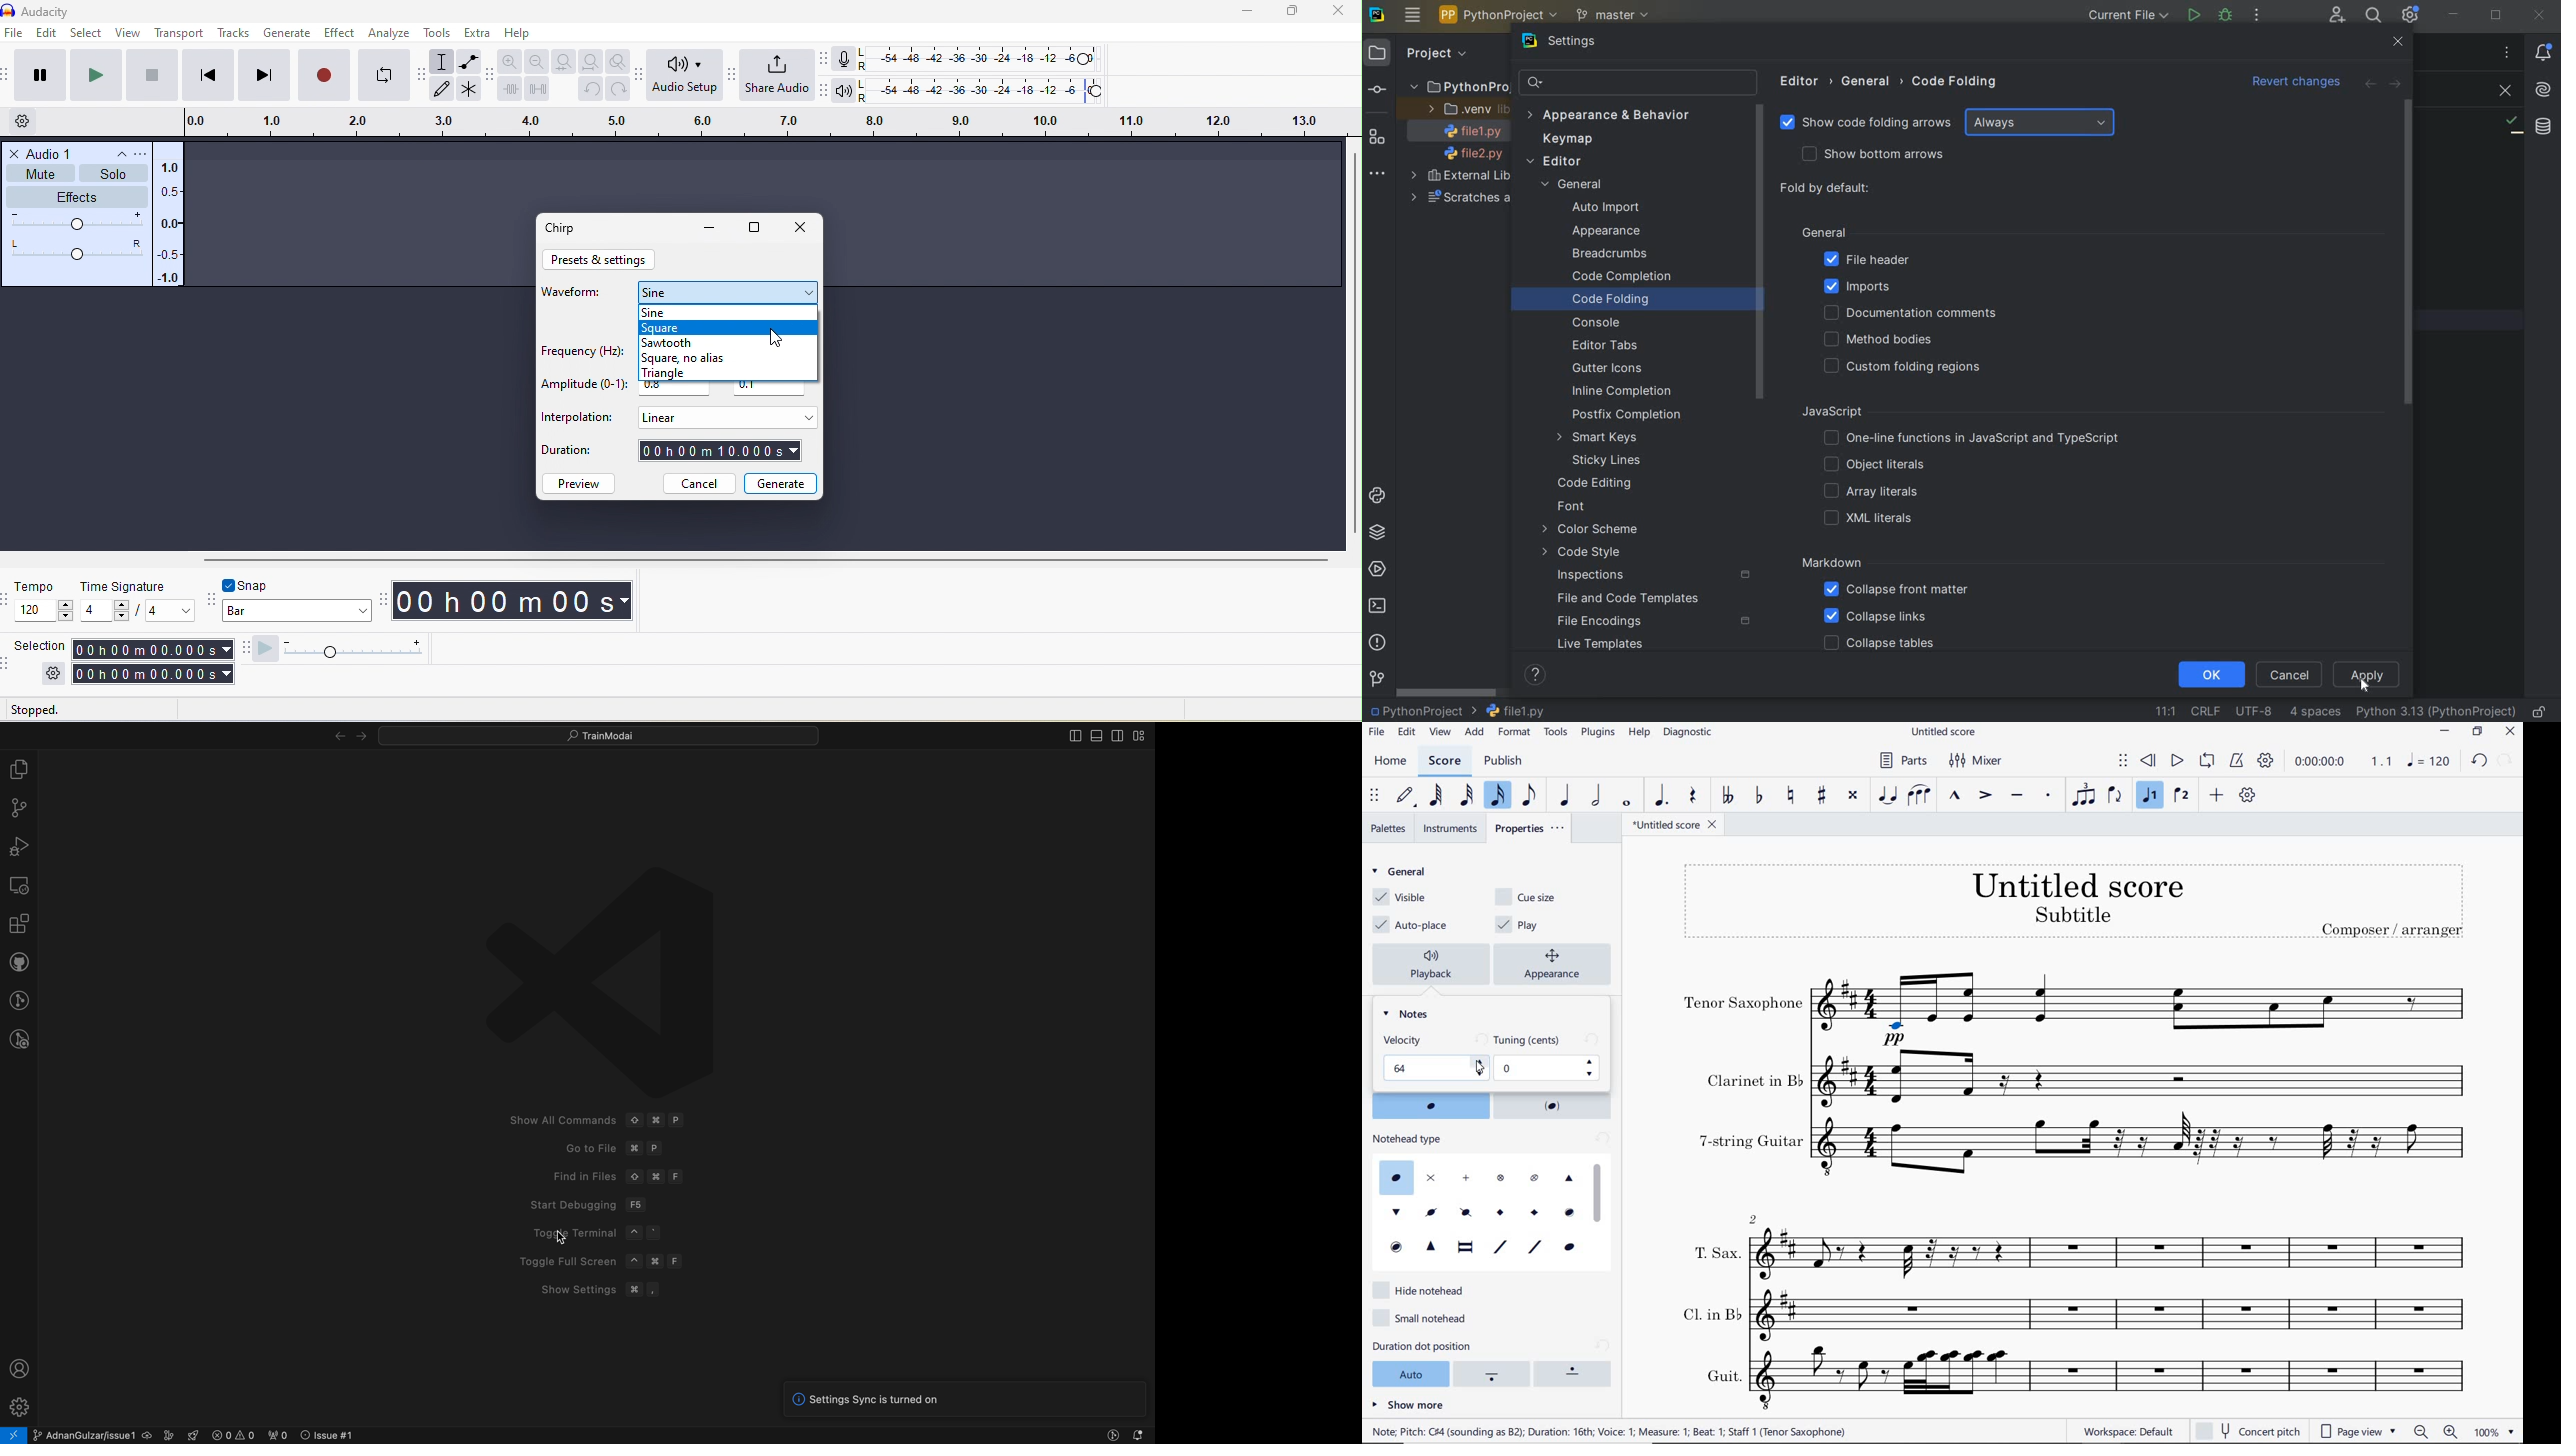 This screenshot has height=1456, width=2576. Describe the element at coordinates (1379, 732) in the screenshot. I see `file` at that location.